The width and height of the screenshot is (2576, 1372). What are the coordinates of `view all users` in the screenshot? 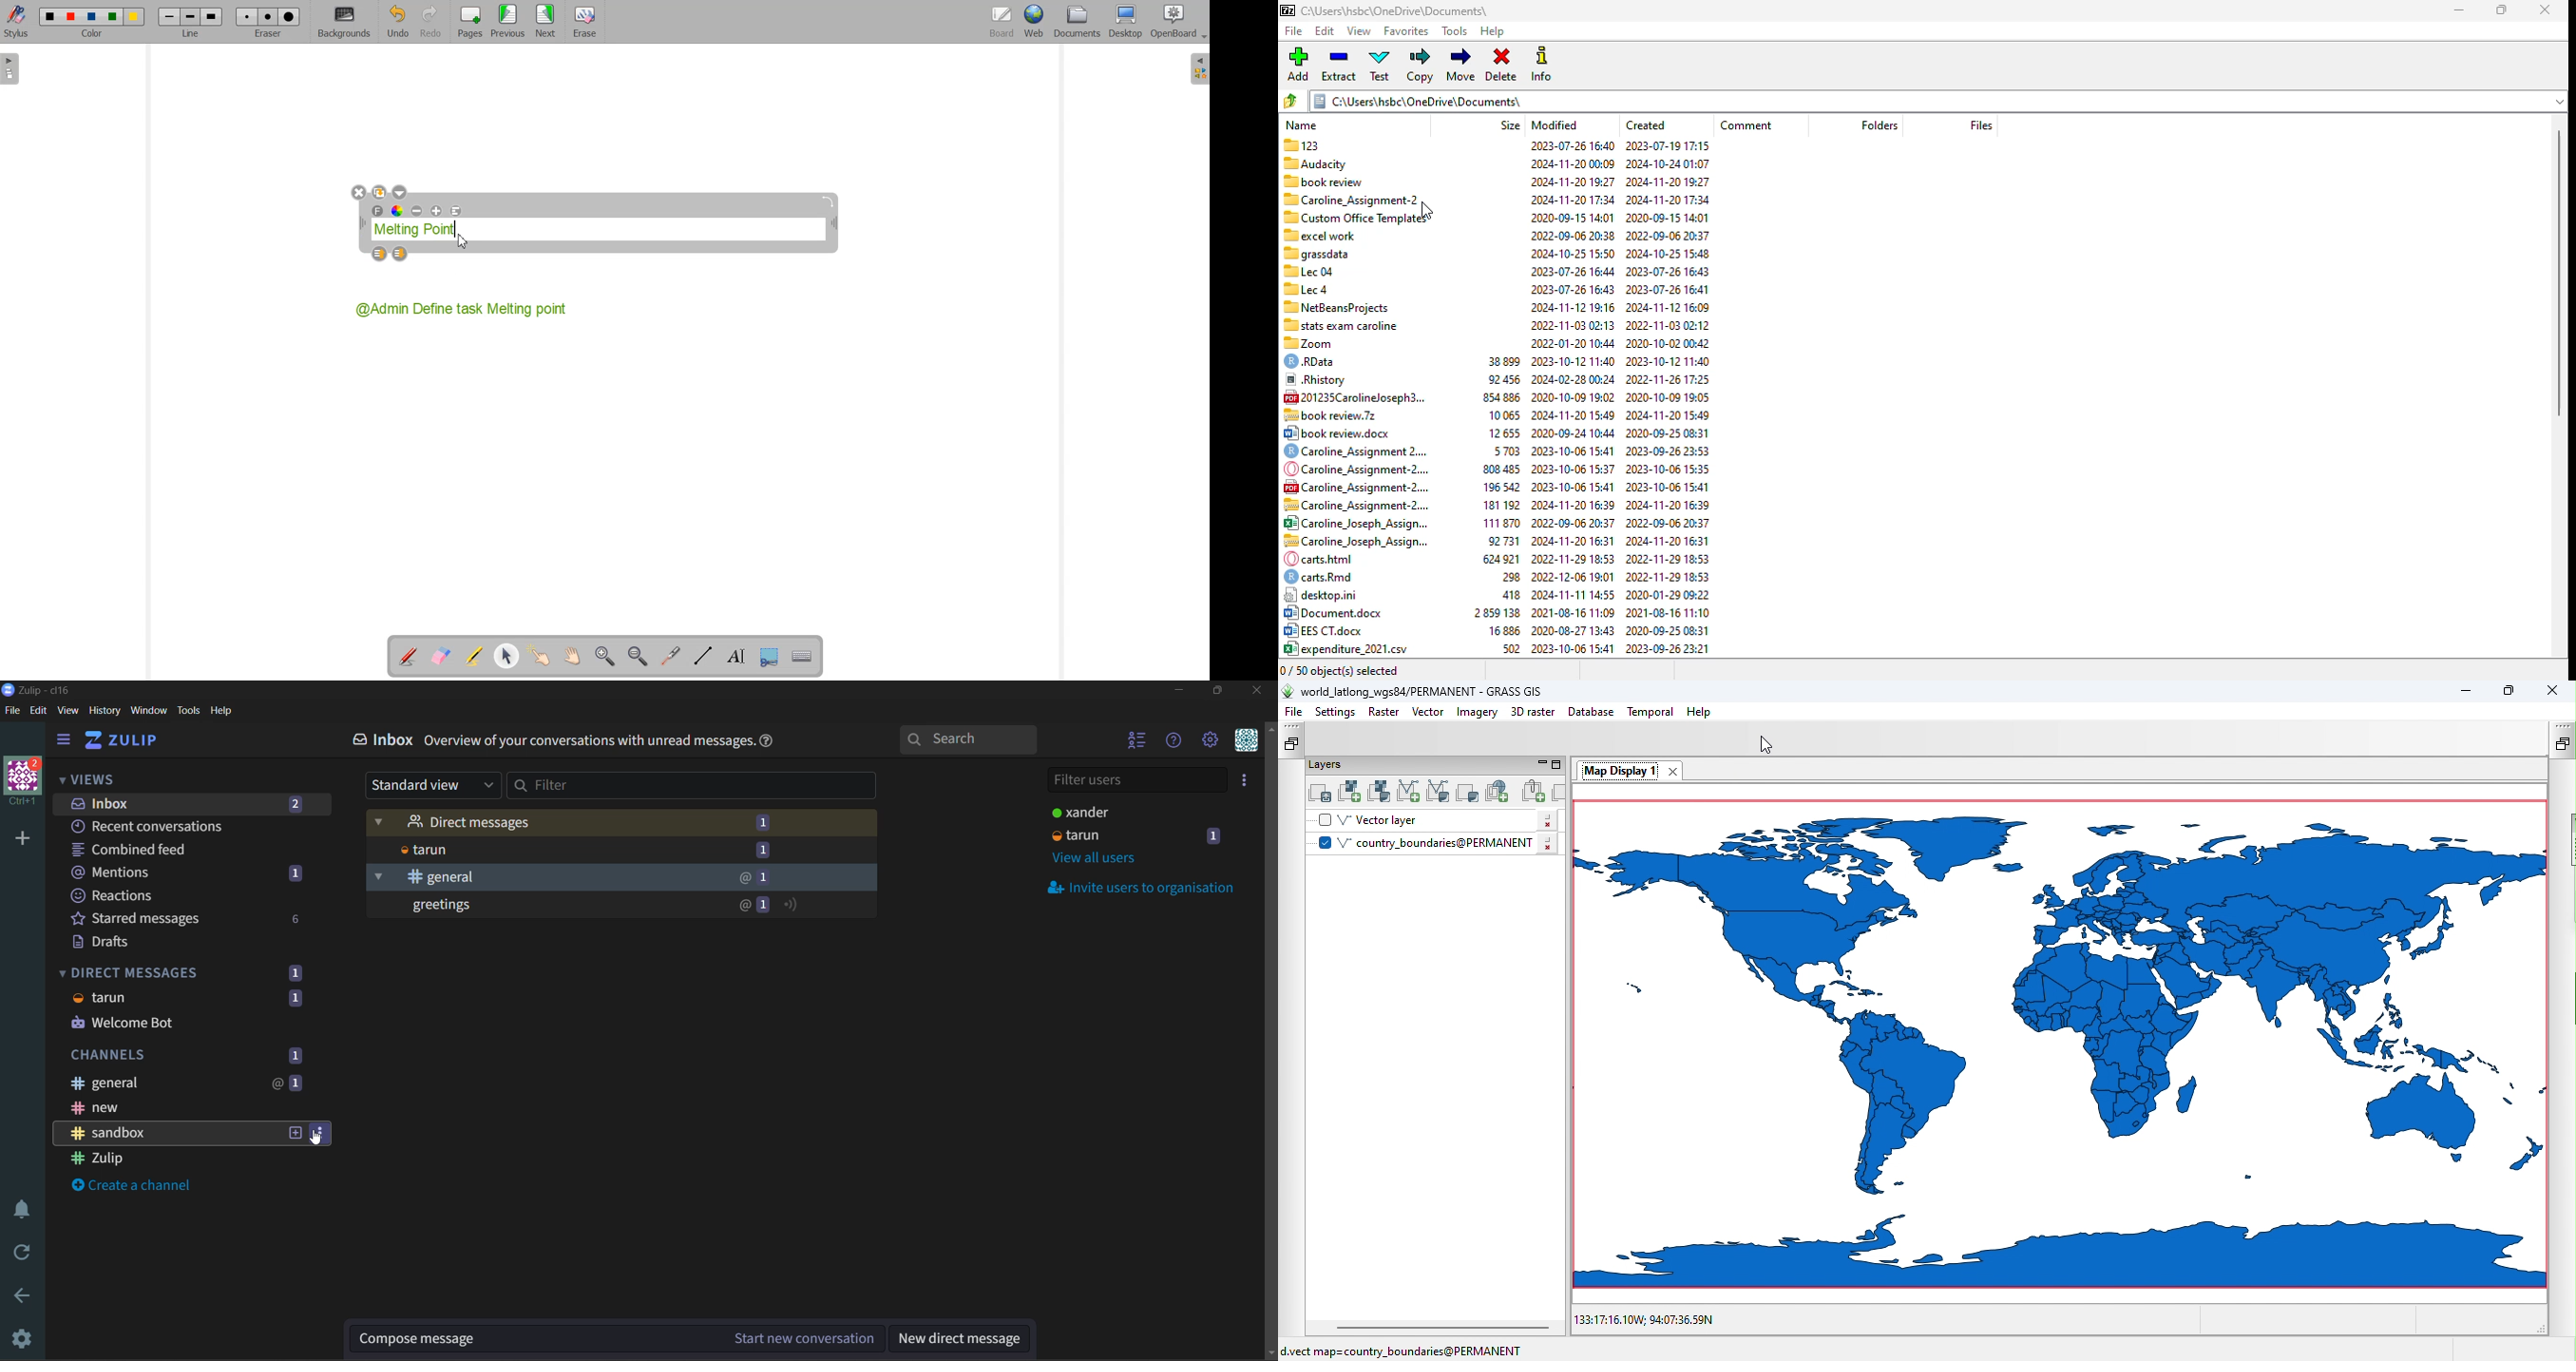 It's located at (1094, 861).